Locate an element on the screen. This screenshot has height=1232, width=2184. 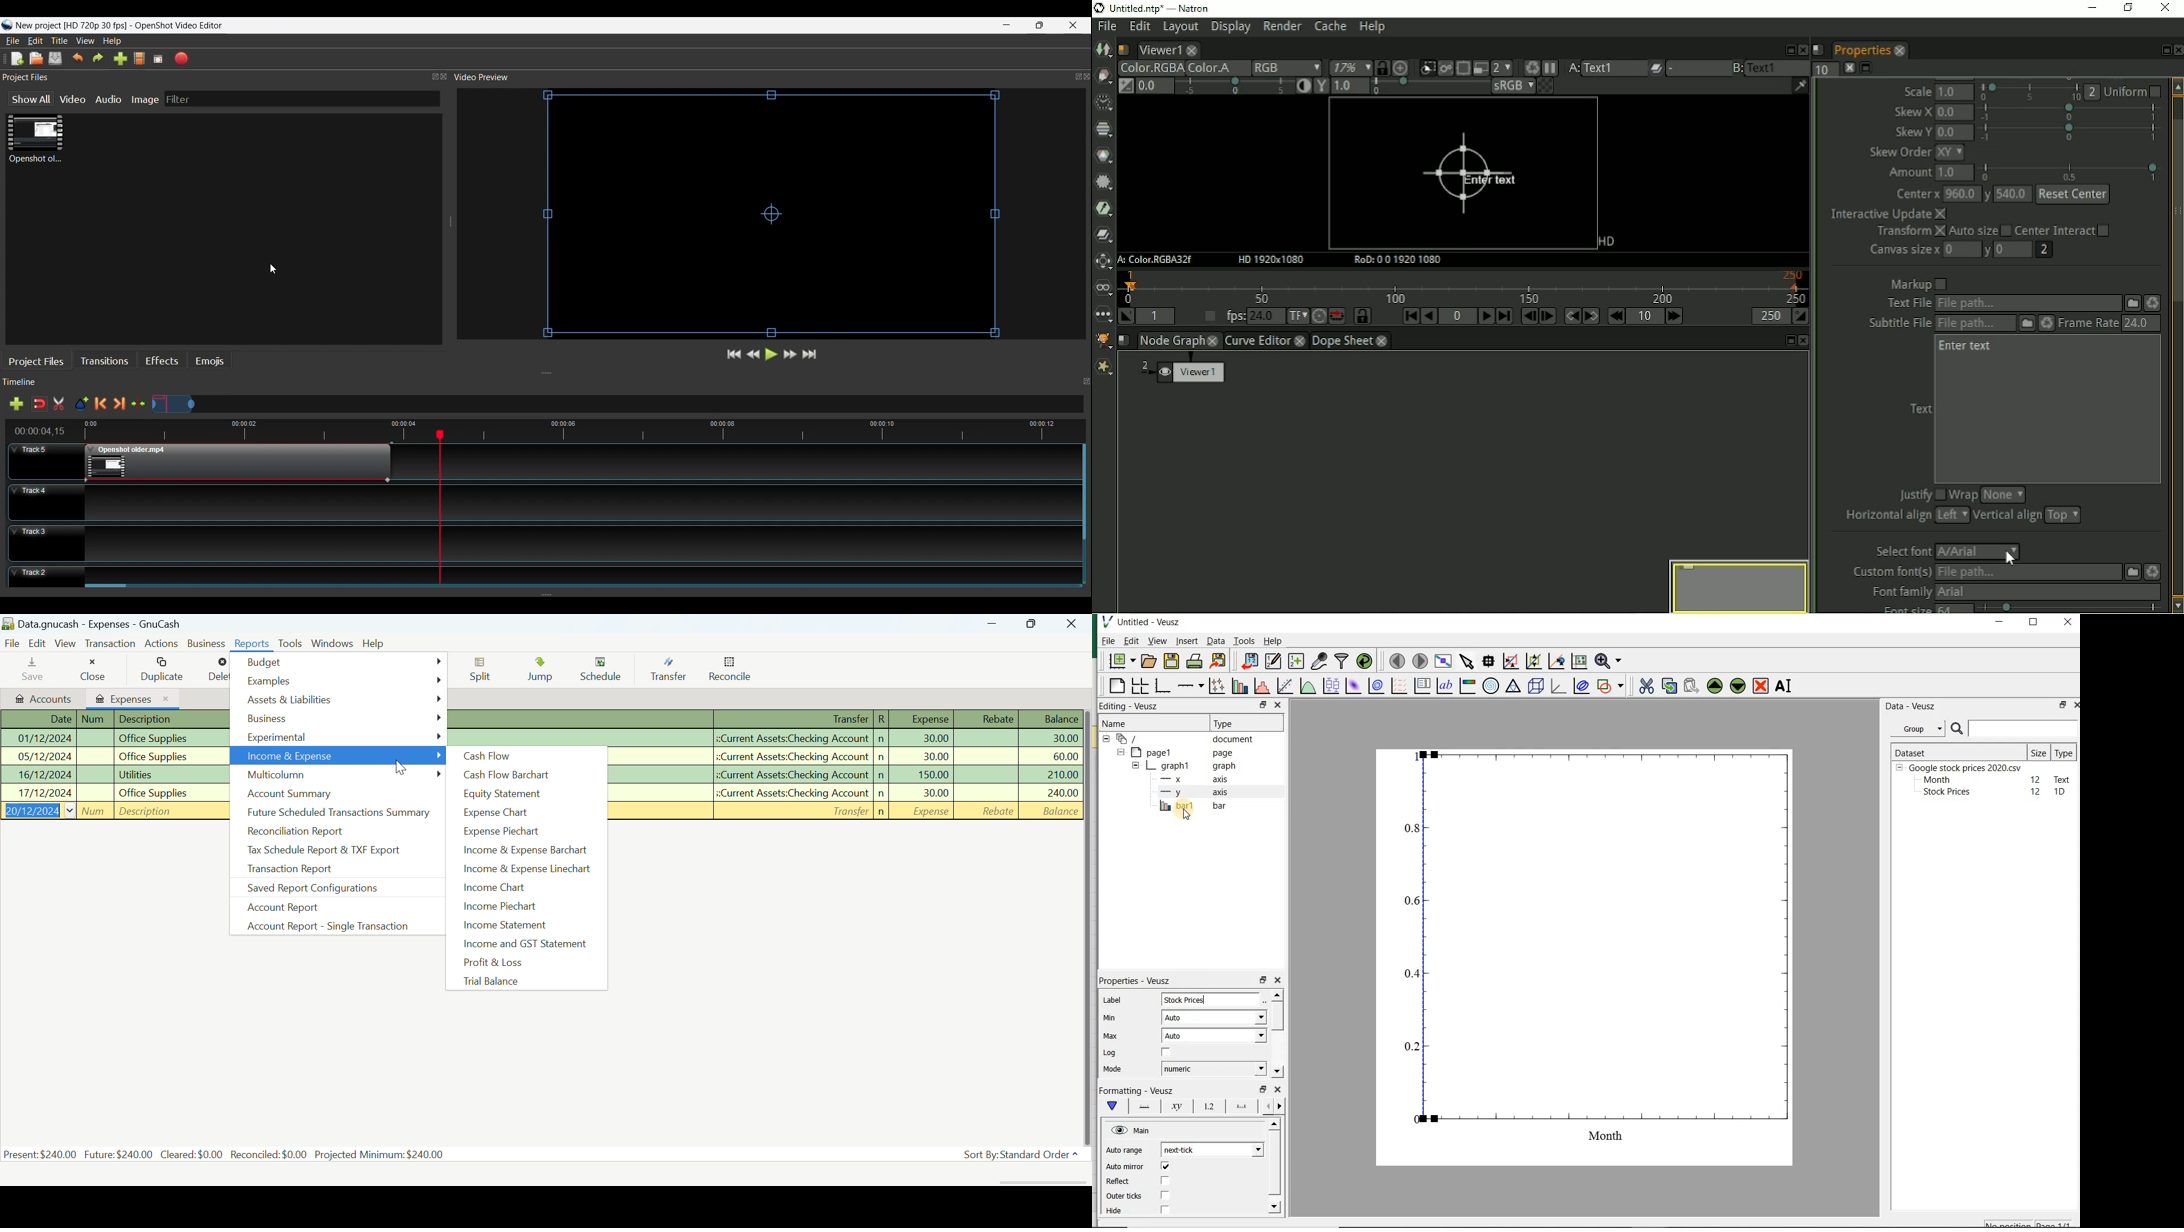
Income Chart is located at coordinates (526, 888).